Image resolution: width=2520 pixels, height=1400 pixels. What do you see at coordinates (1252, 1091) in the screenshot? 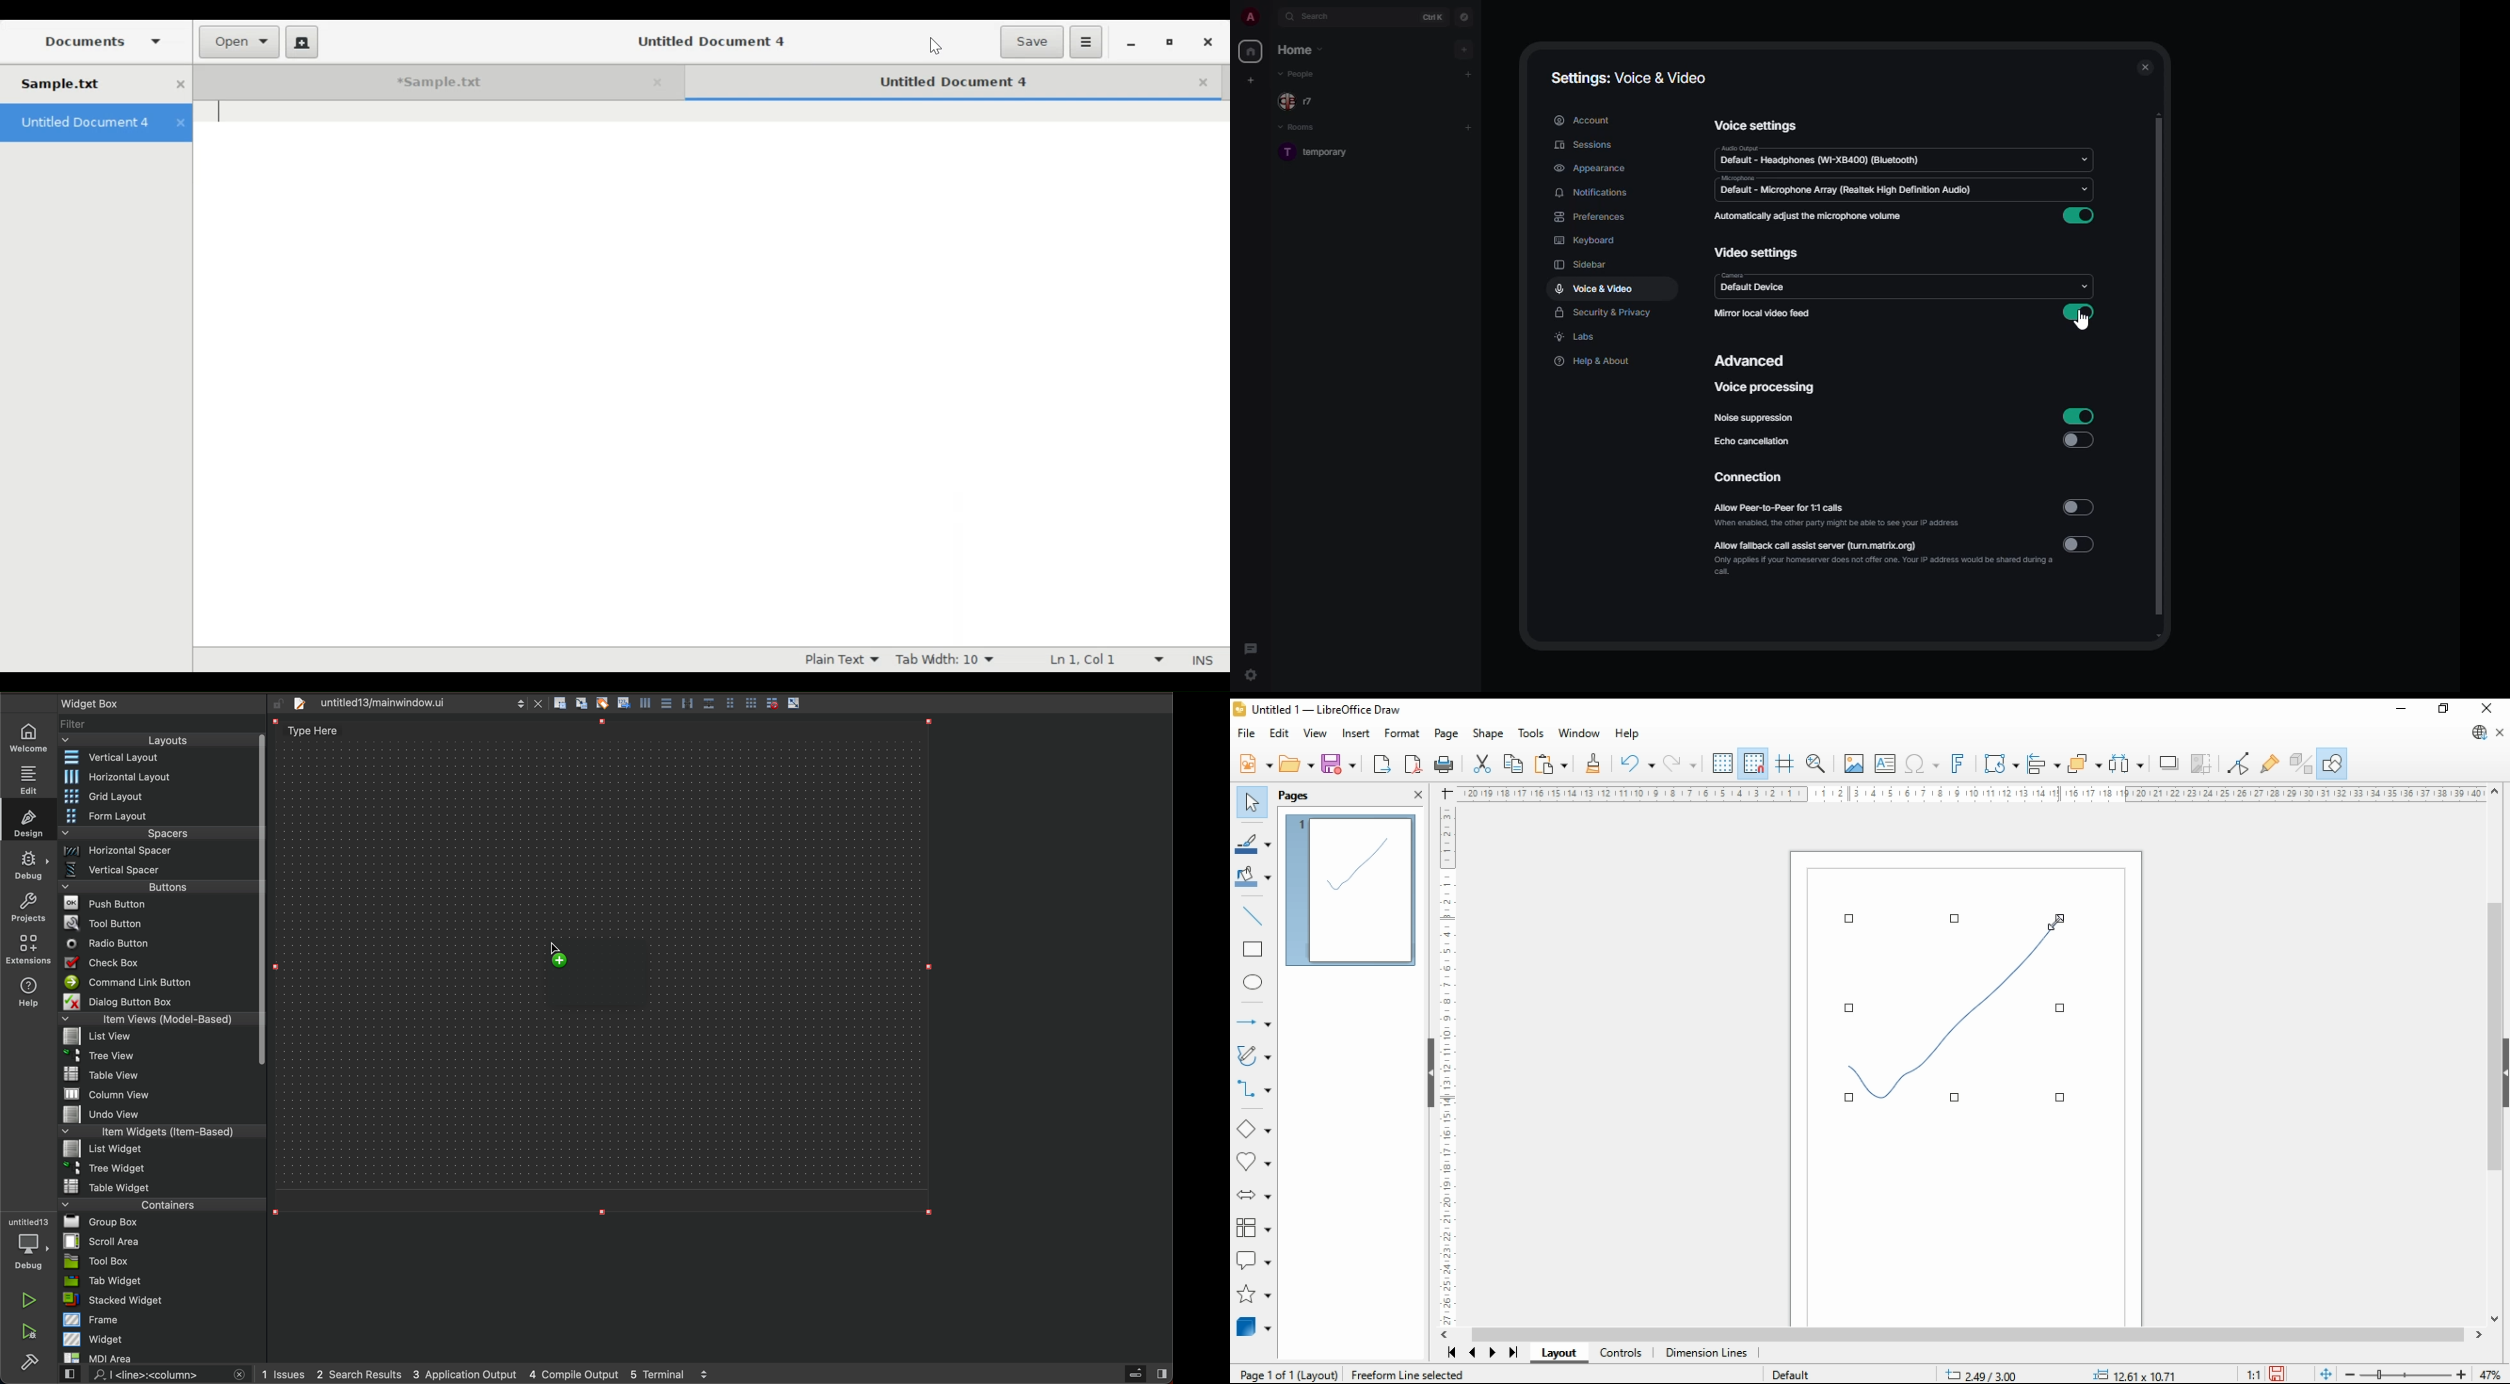
I see `connectors` at bounding box center [1252, 1091].